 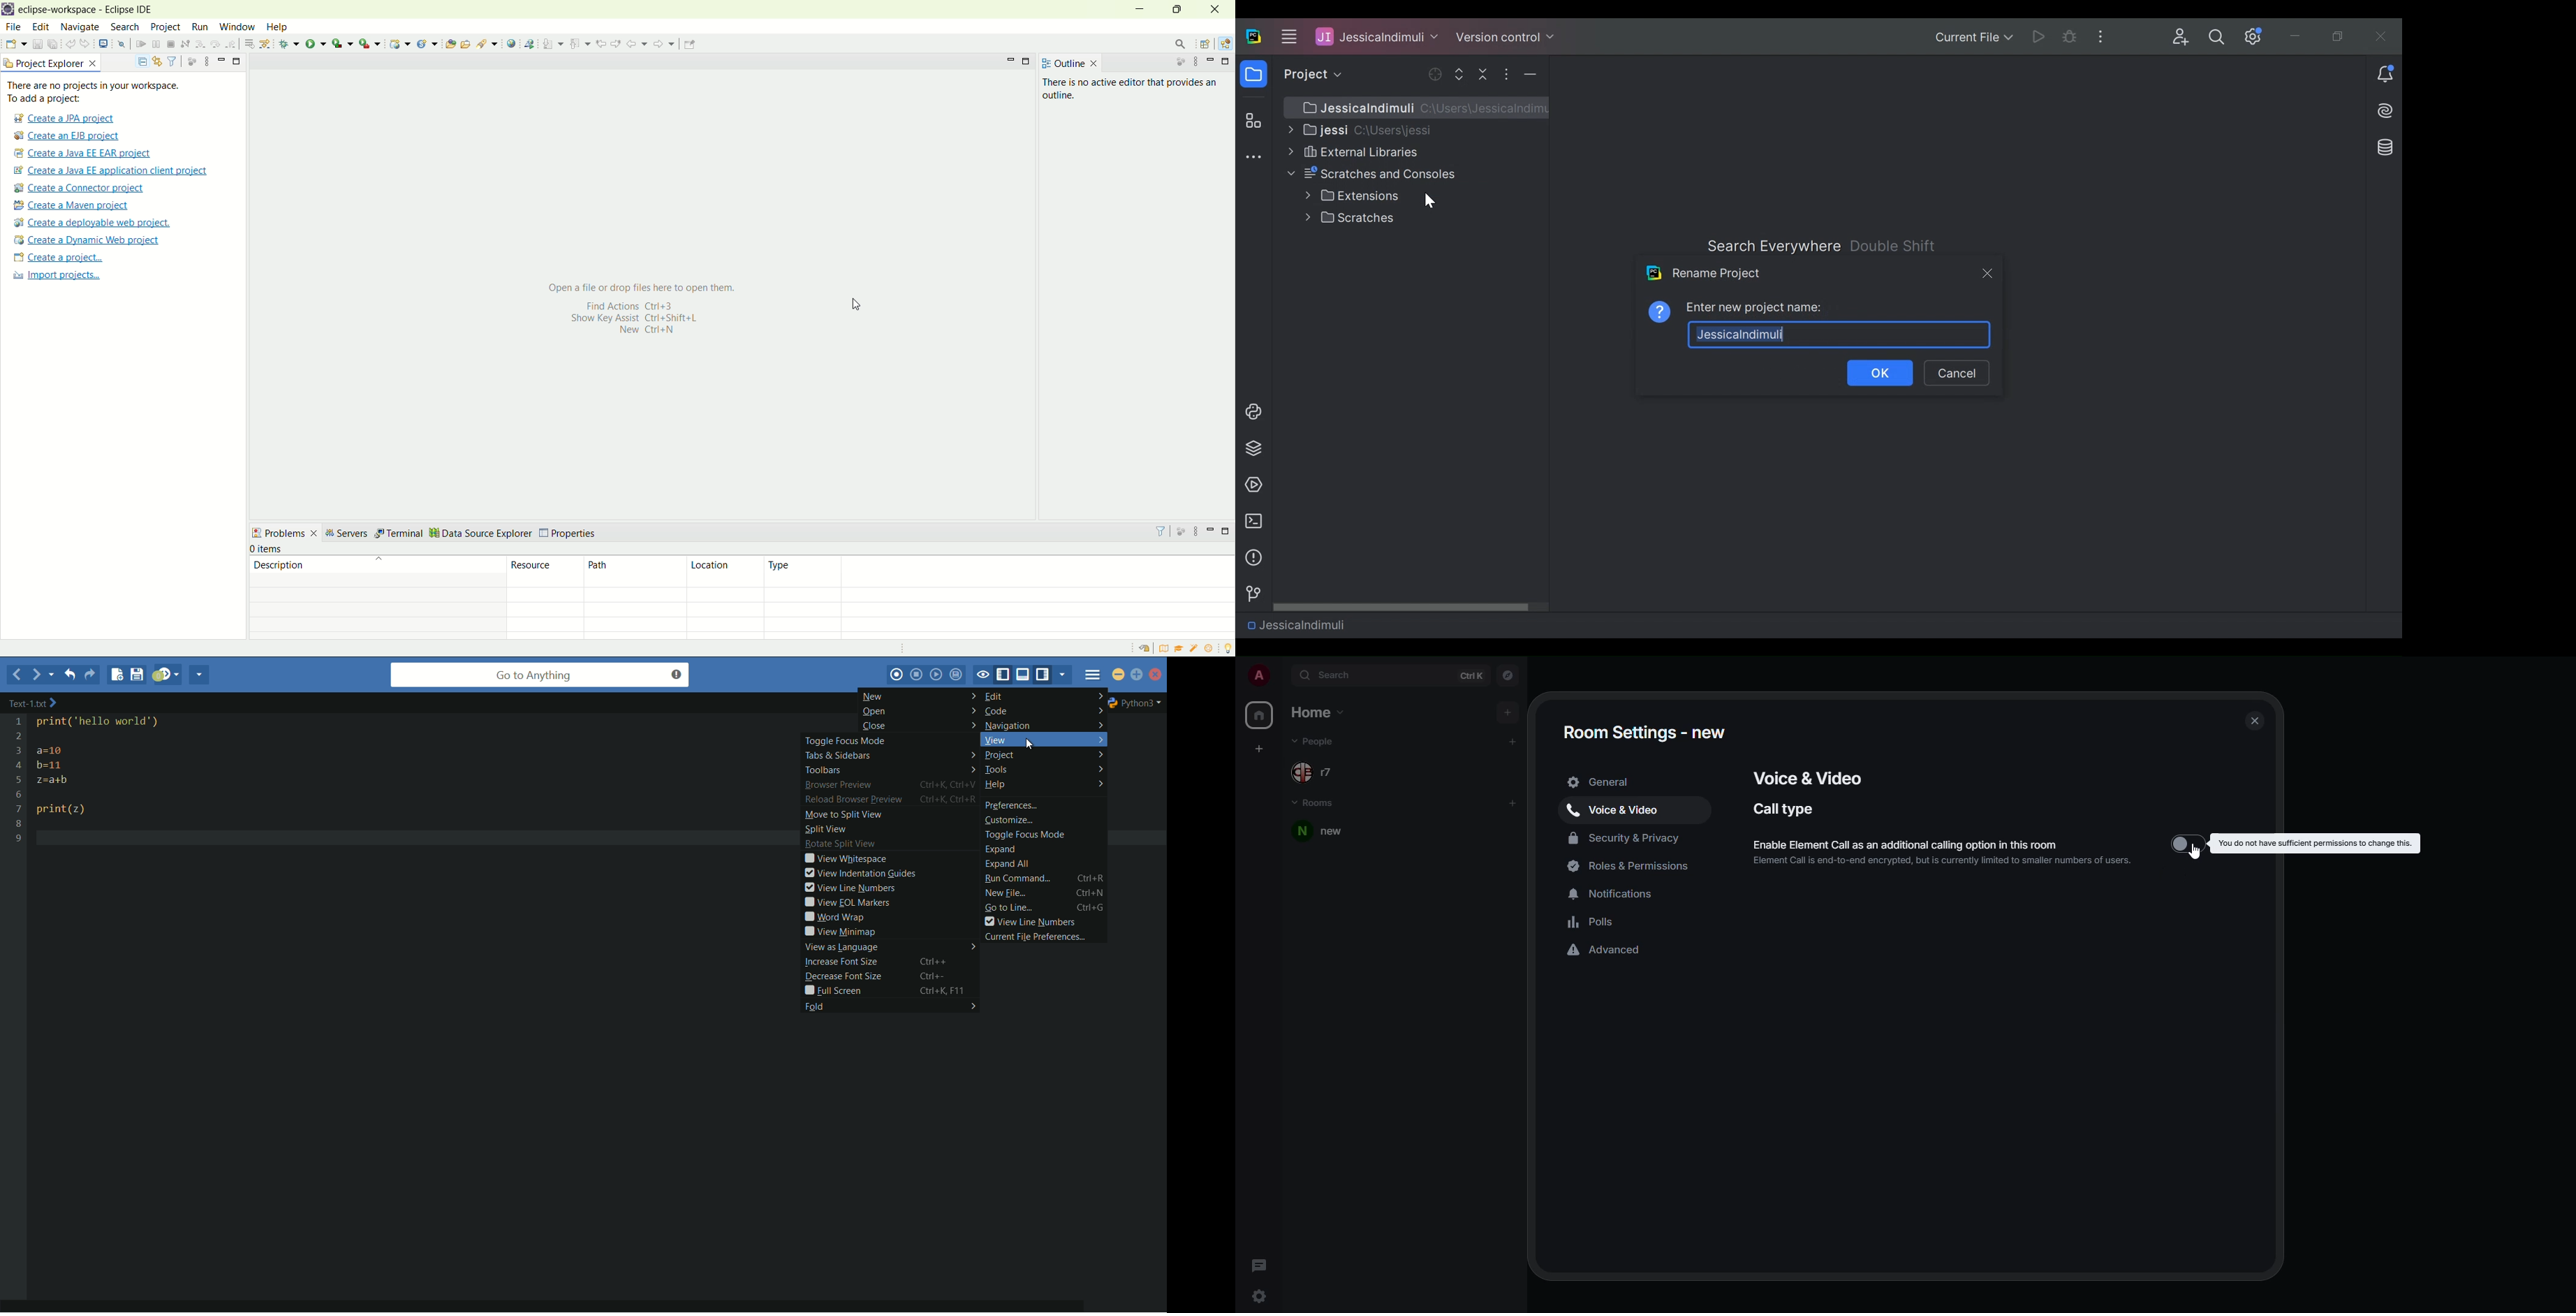 I want to click on advanced, so click(x=1608, y=951).